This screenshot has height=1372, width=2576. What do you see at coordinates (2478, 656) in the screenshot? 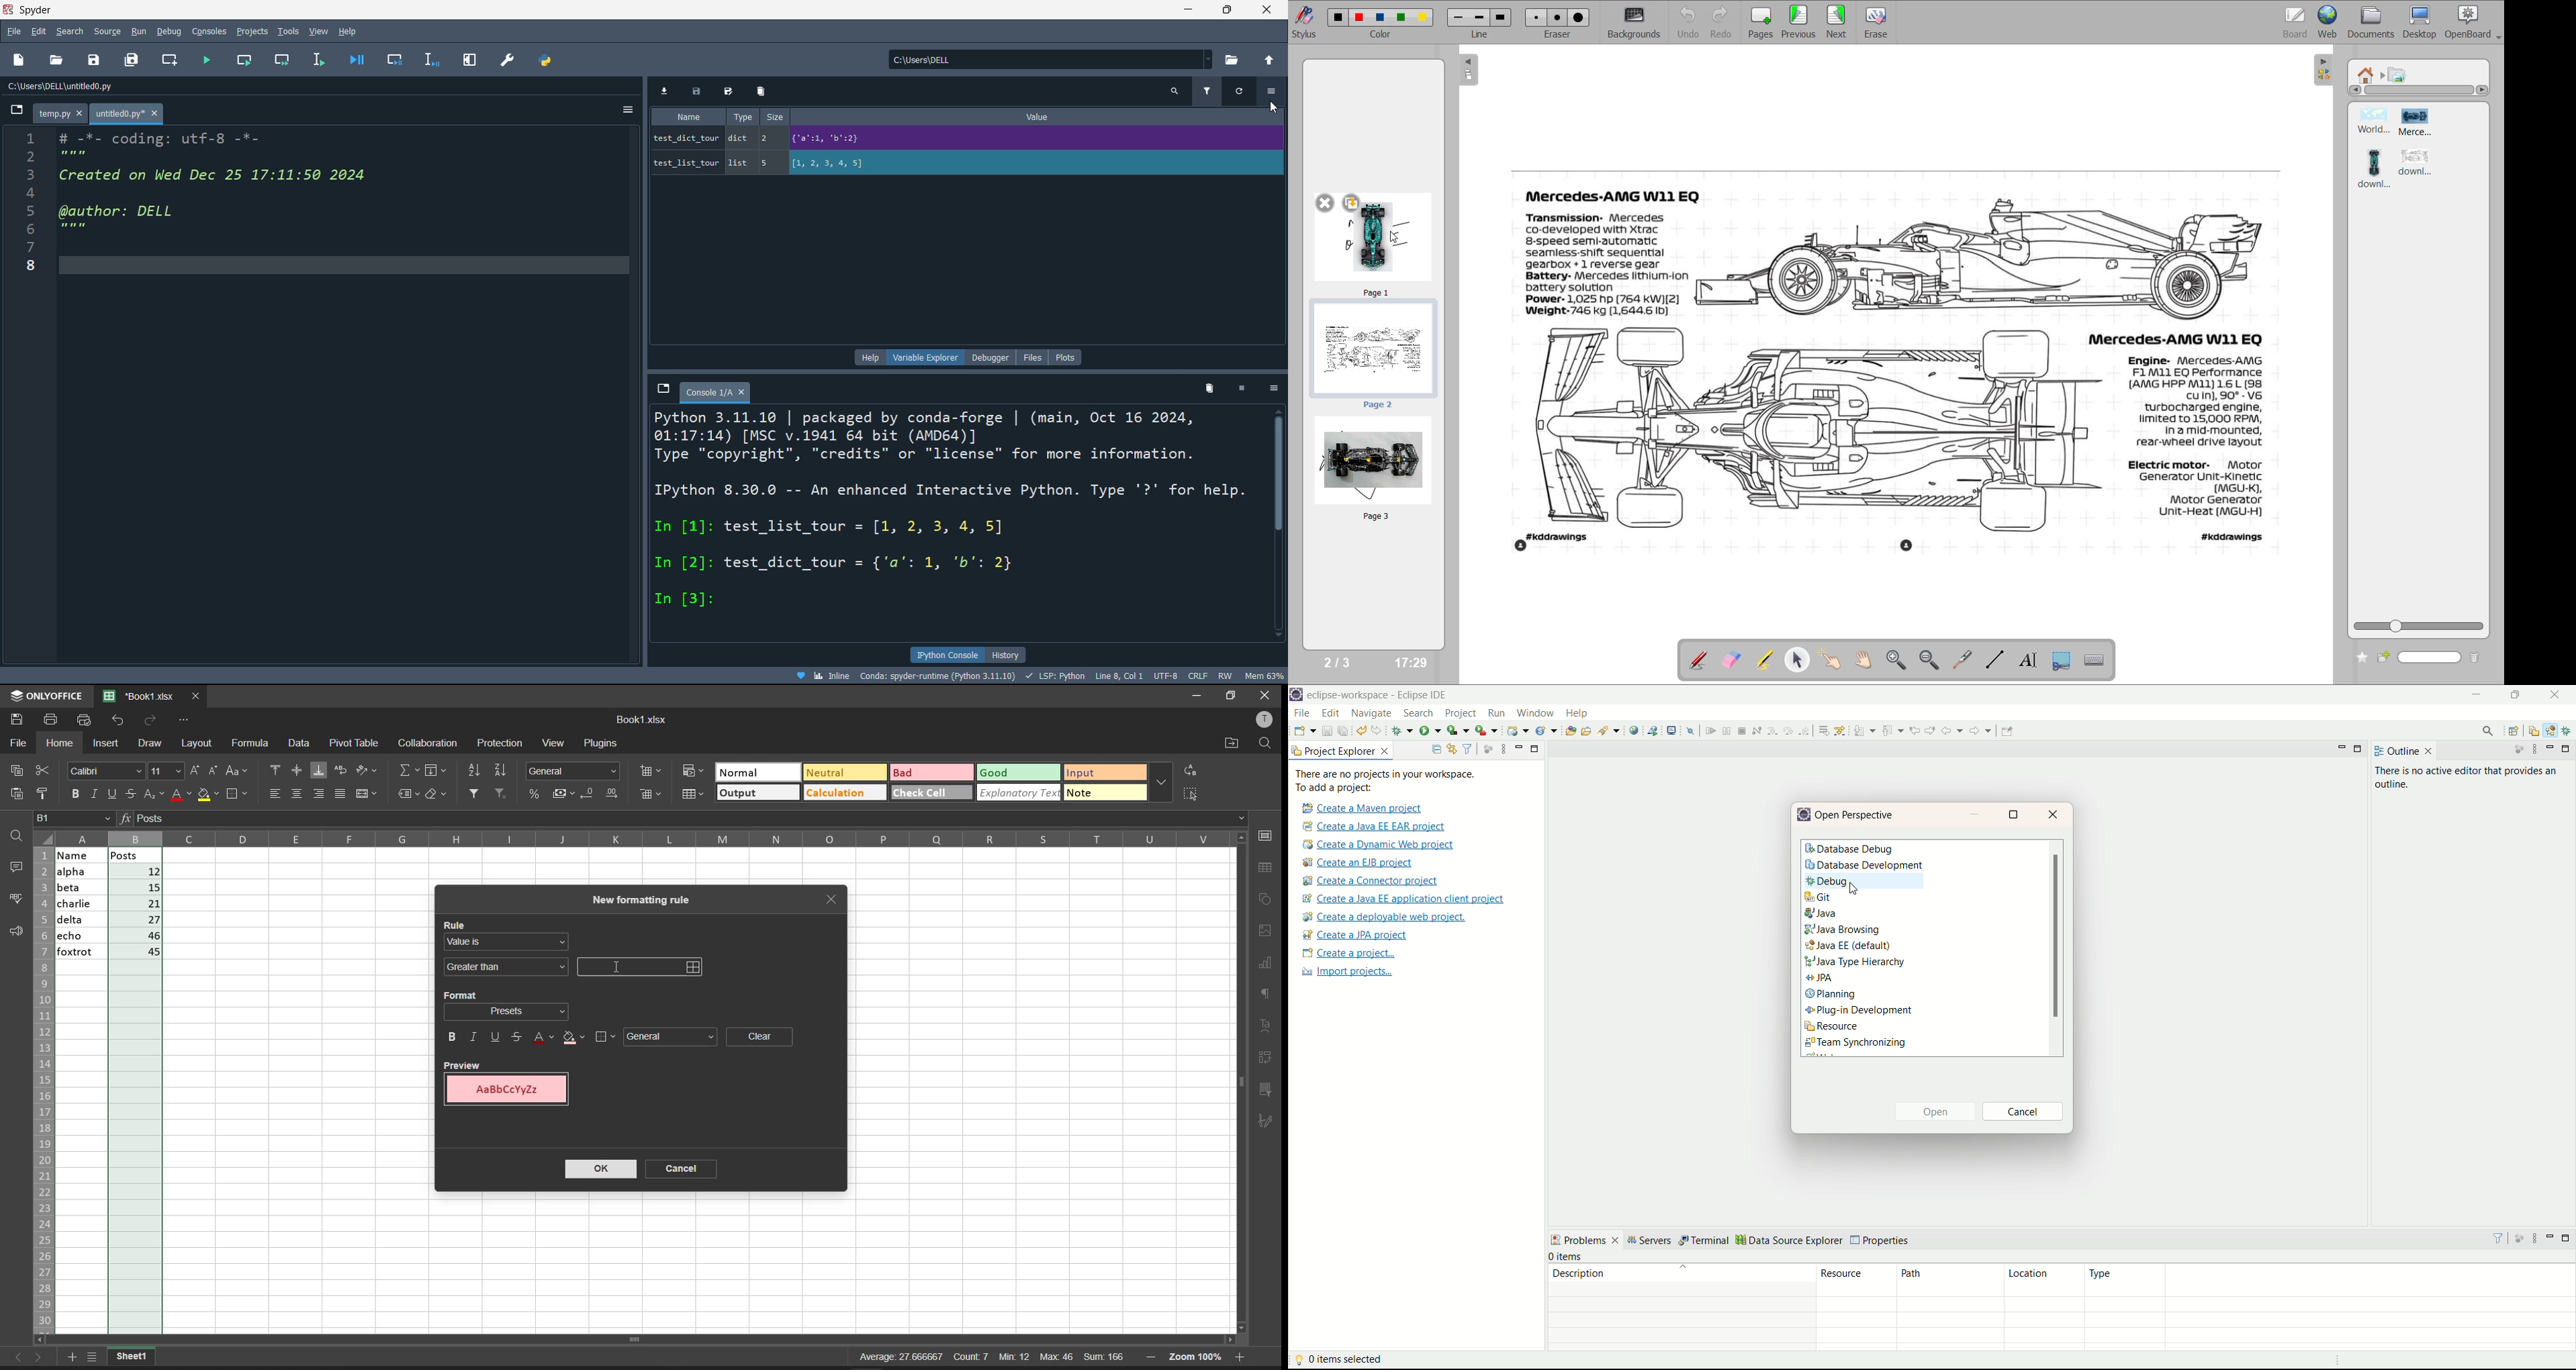
I see `delete` at bounding box center [2478, 656].